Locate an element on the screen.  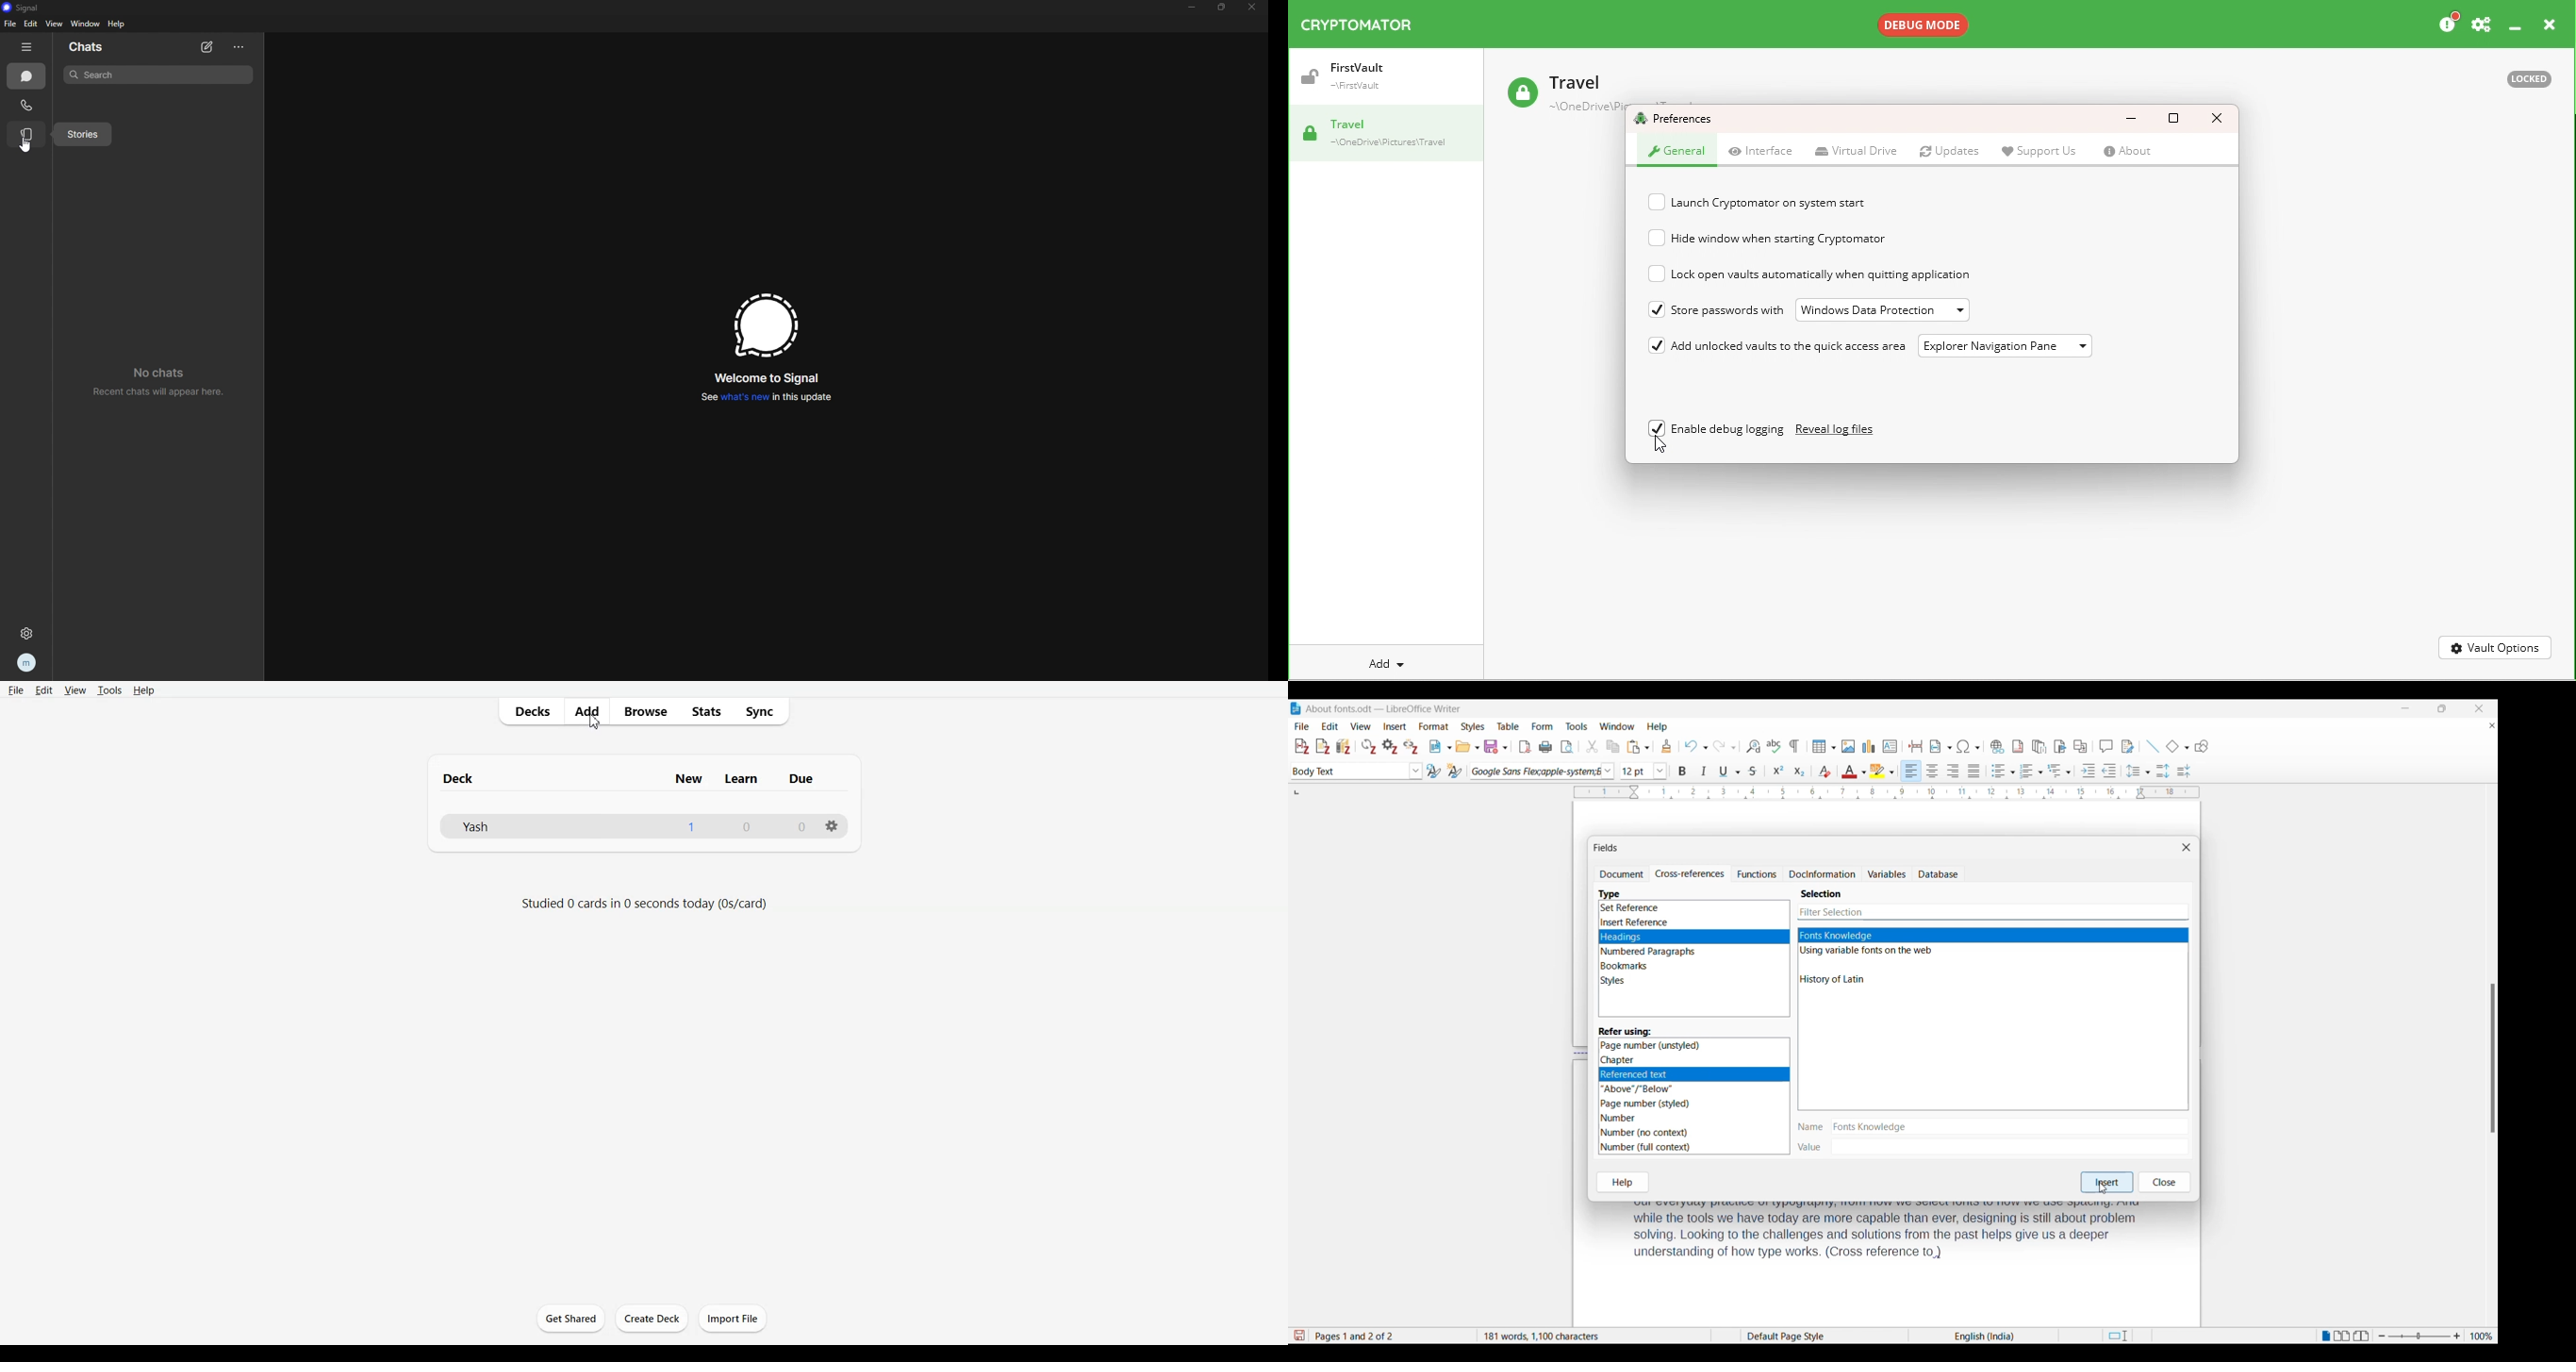
File is located at coordinates (548, 827).